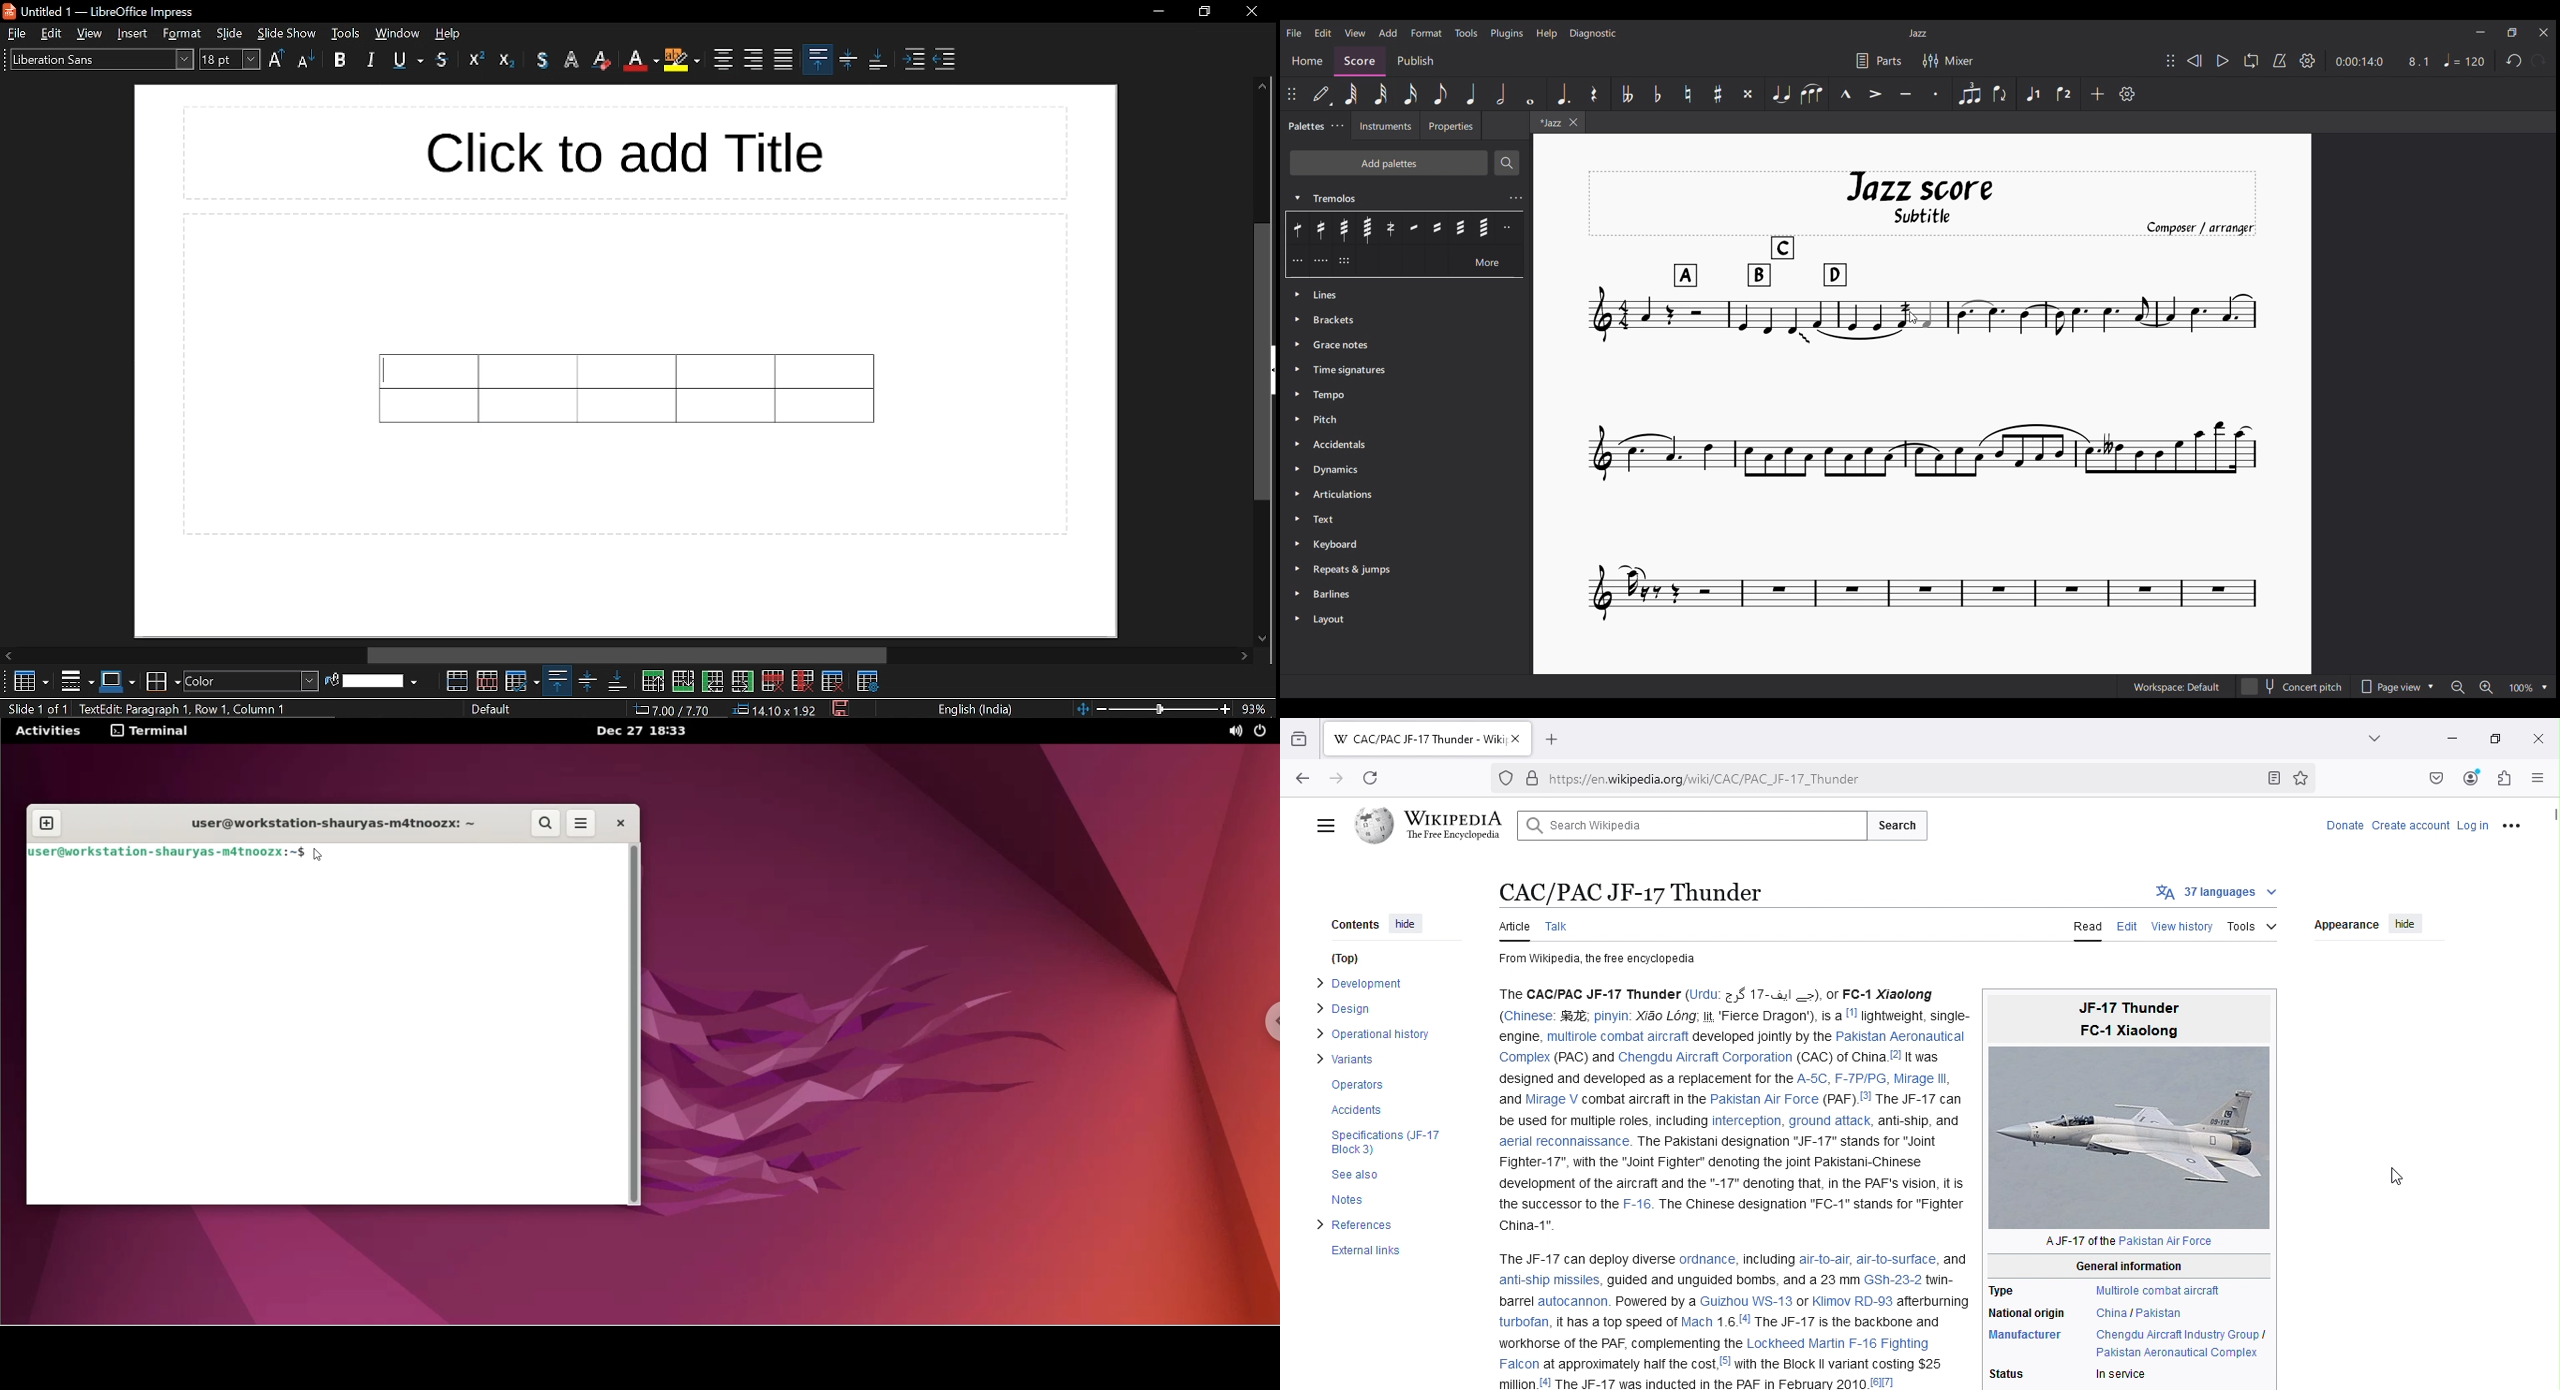  What do you see at coordinates (1302, 739) in the screenshot?
I see `View recent browsing across windows and devices` at bounding box center [1302, 739].